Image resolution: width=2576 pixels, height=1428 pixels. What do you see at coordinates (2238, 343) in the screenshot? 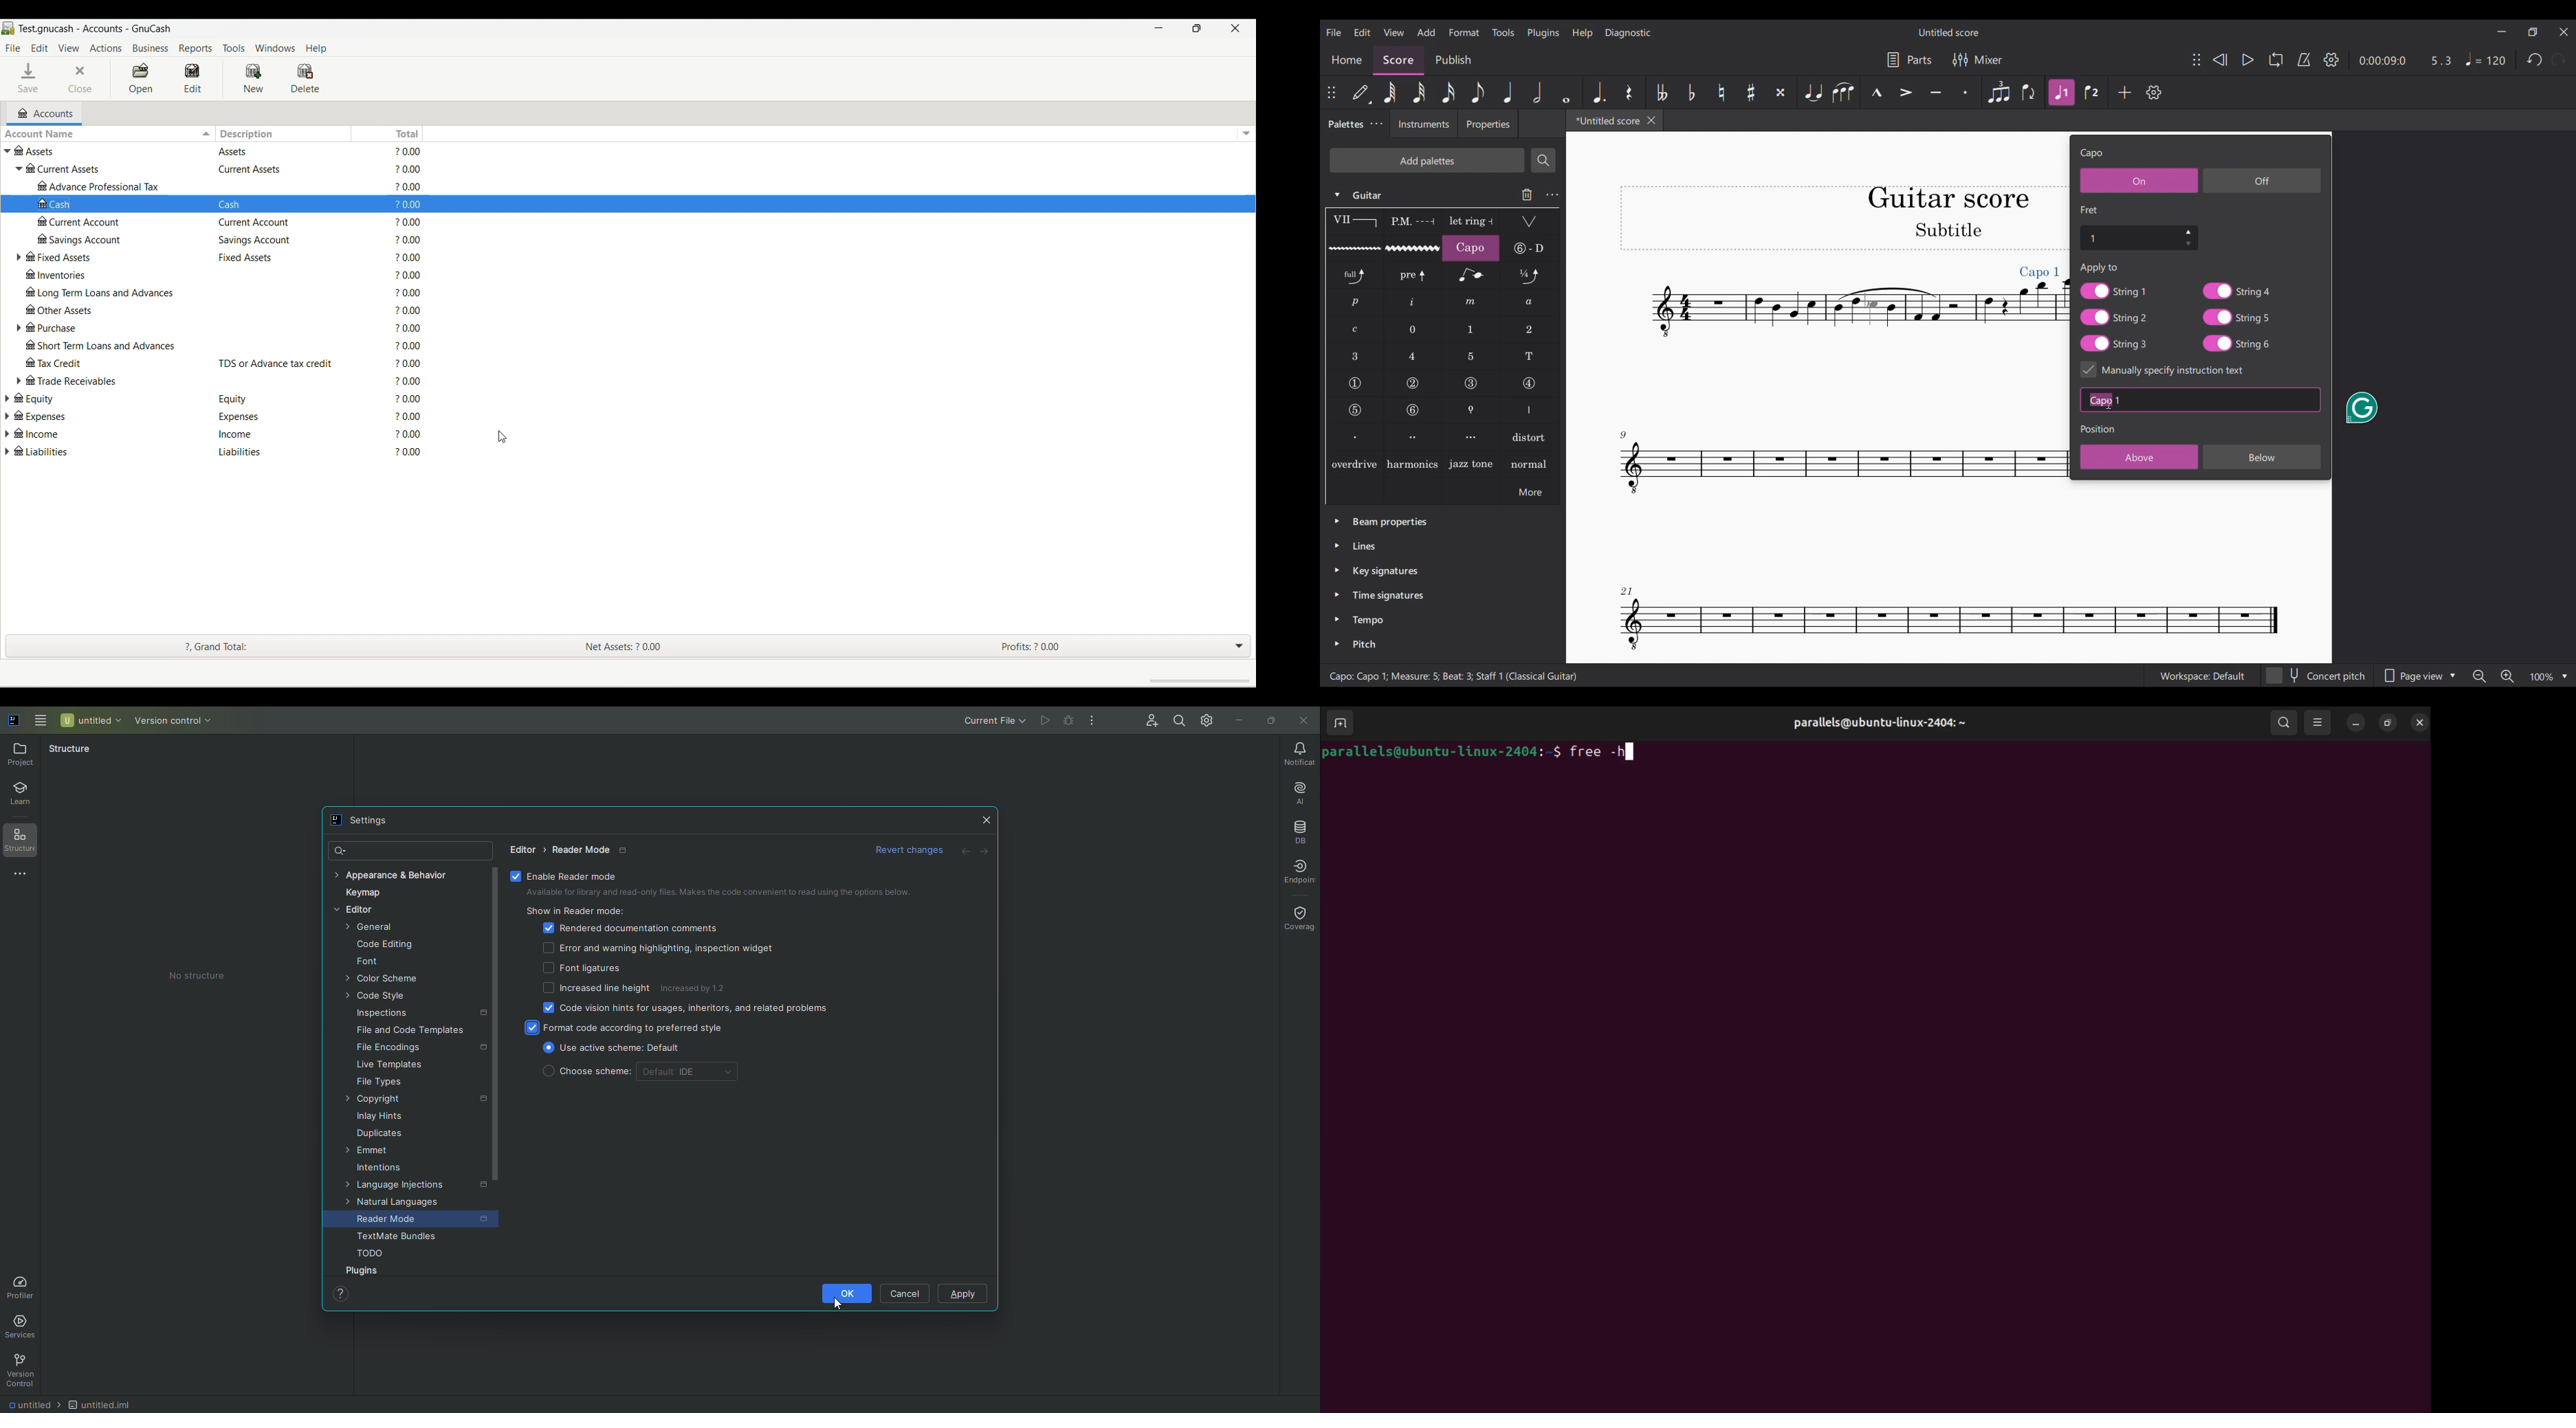
I see `String 6 toggle` at bounding box center [2238, 343].